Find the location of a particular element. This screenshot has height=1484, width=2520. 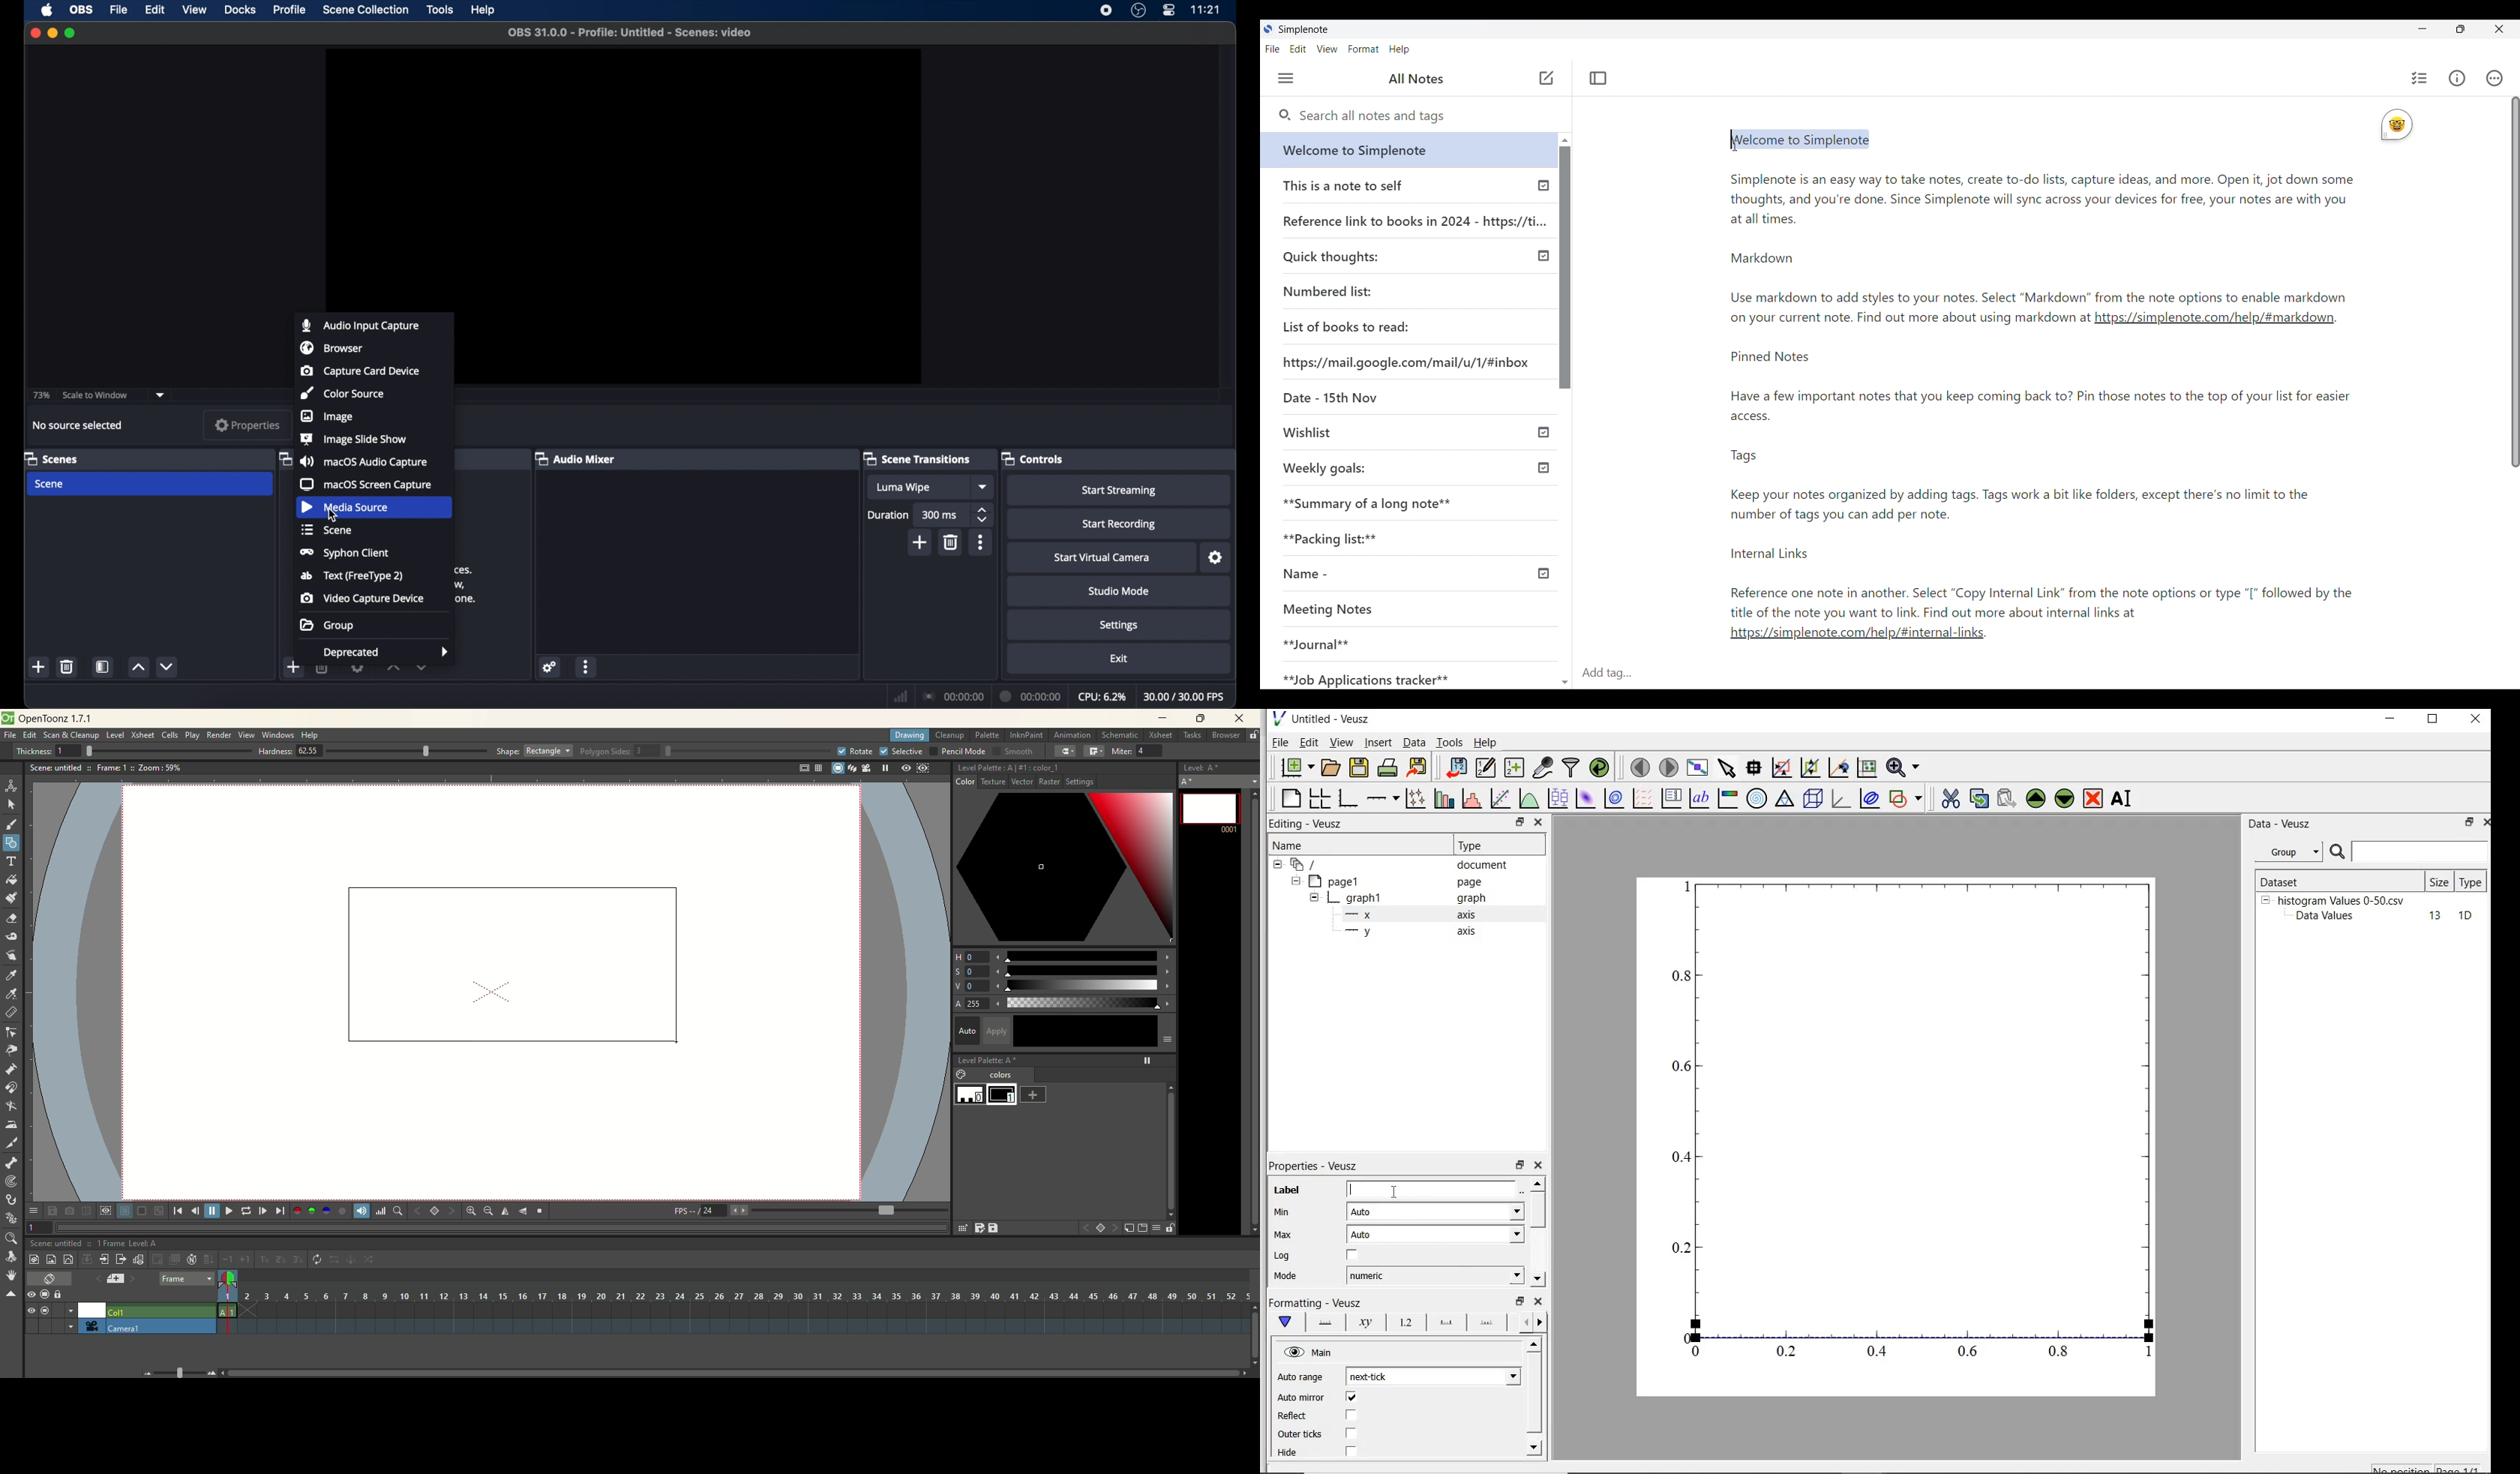

no source selected is located at coordinates (77, 425).